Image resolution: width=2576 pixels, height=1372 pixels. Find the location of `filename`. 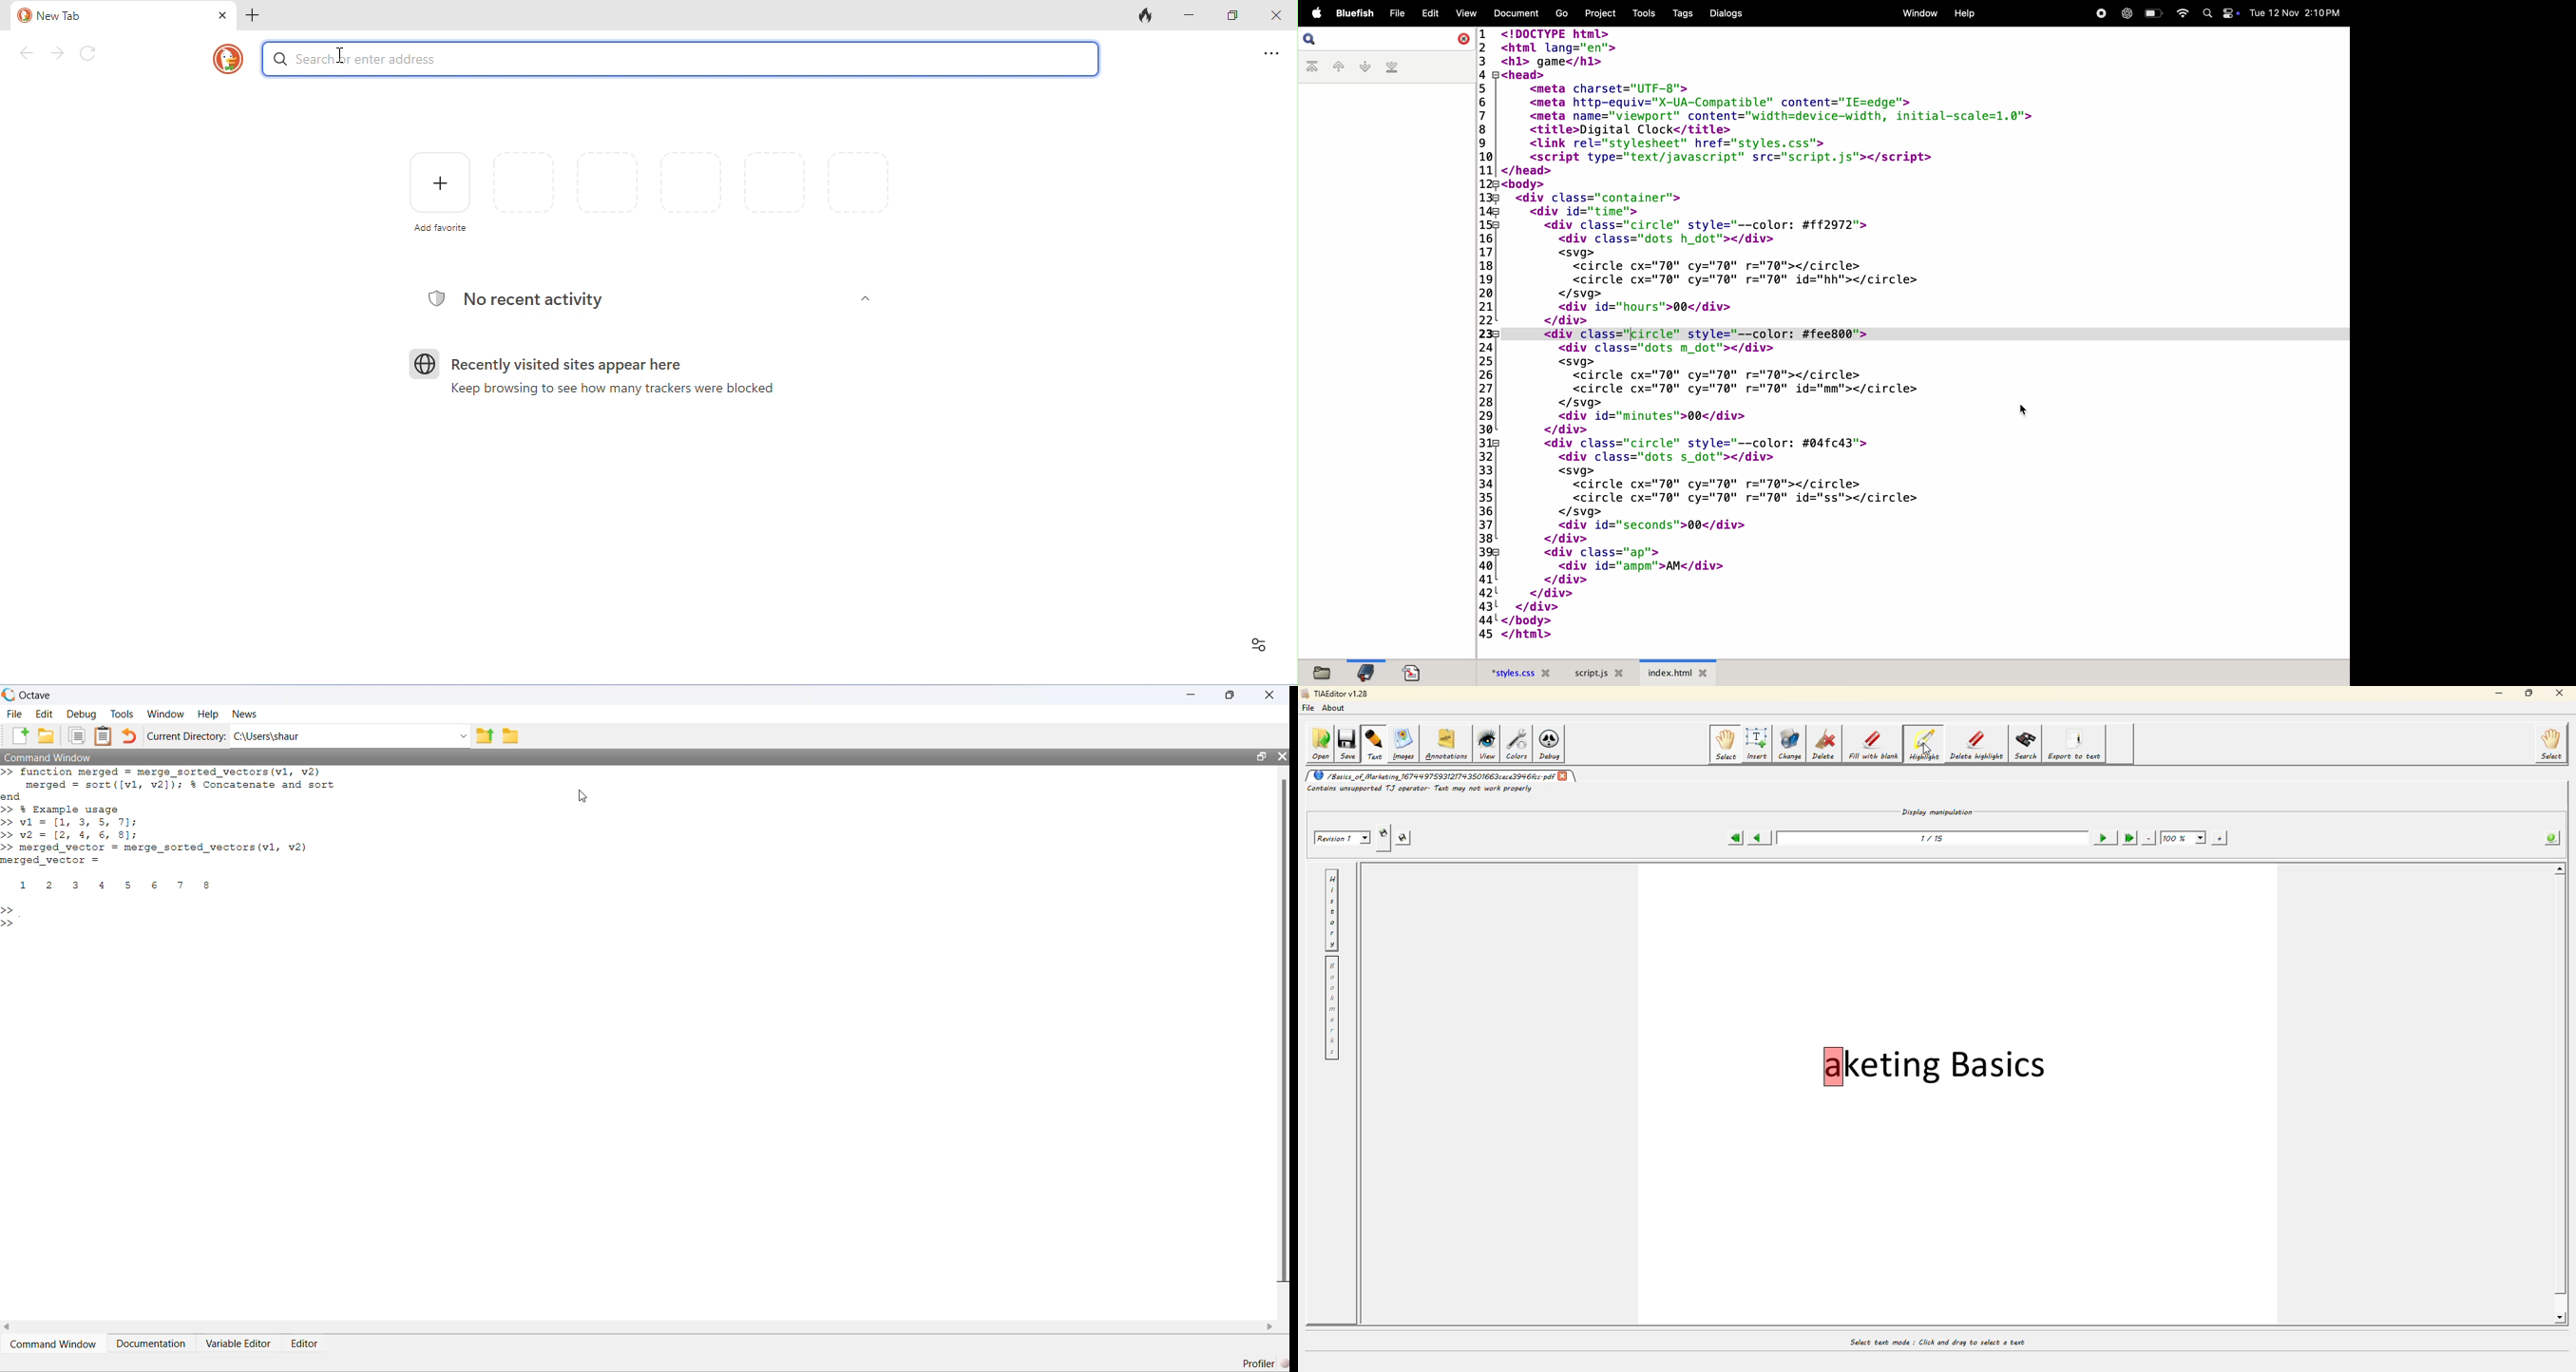

filename is located at coordinates (1433, 776).